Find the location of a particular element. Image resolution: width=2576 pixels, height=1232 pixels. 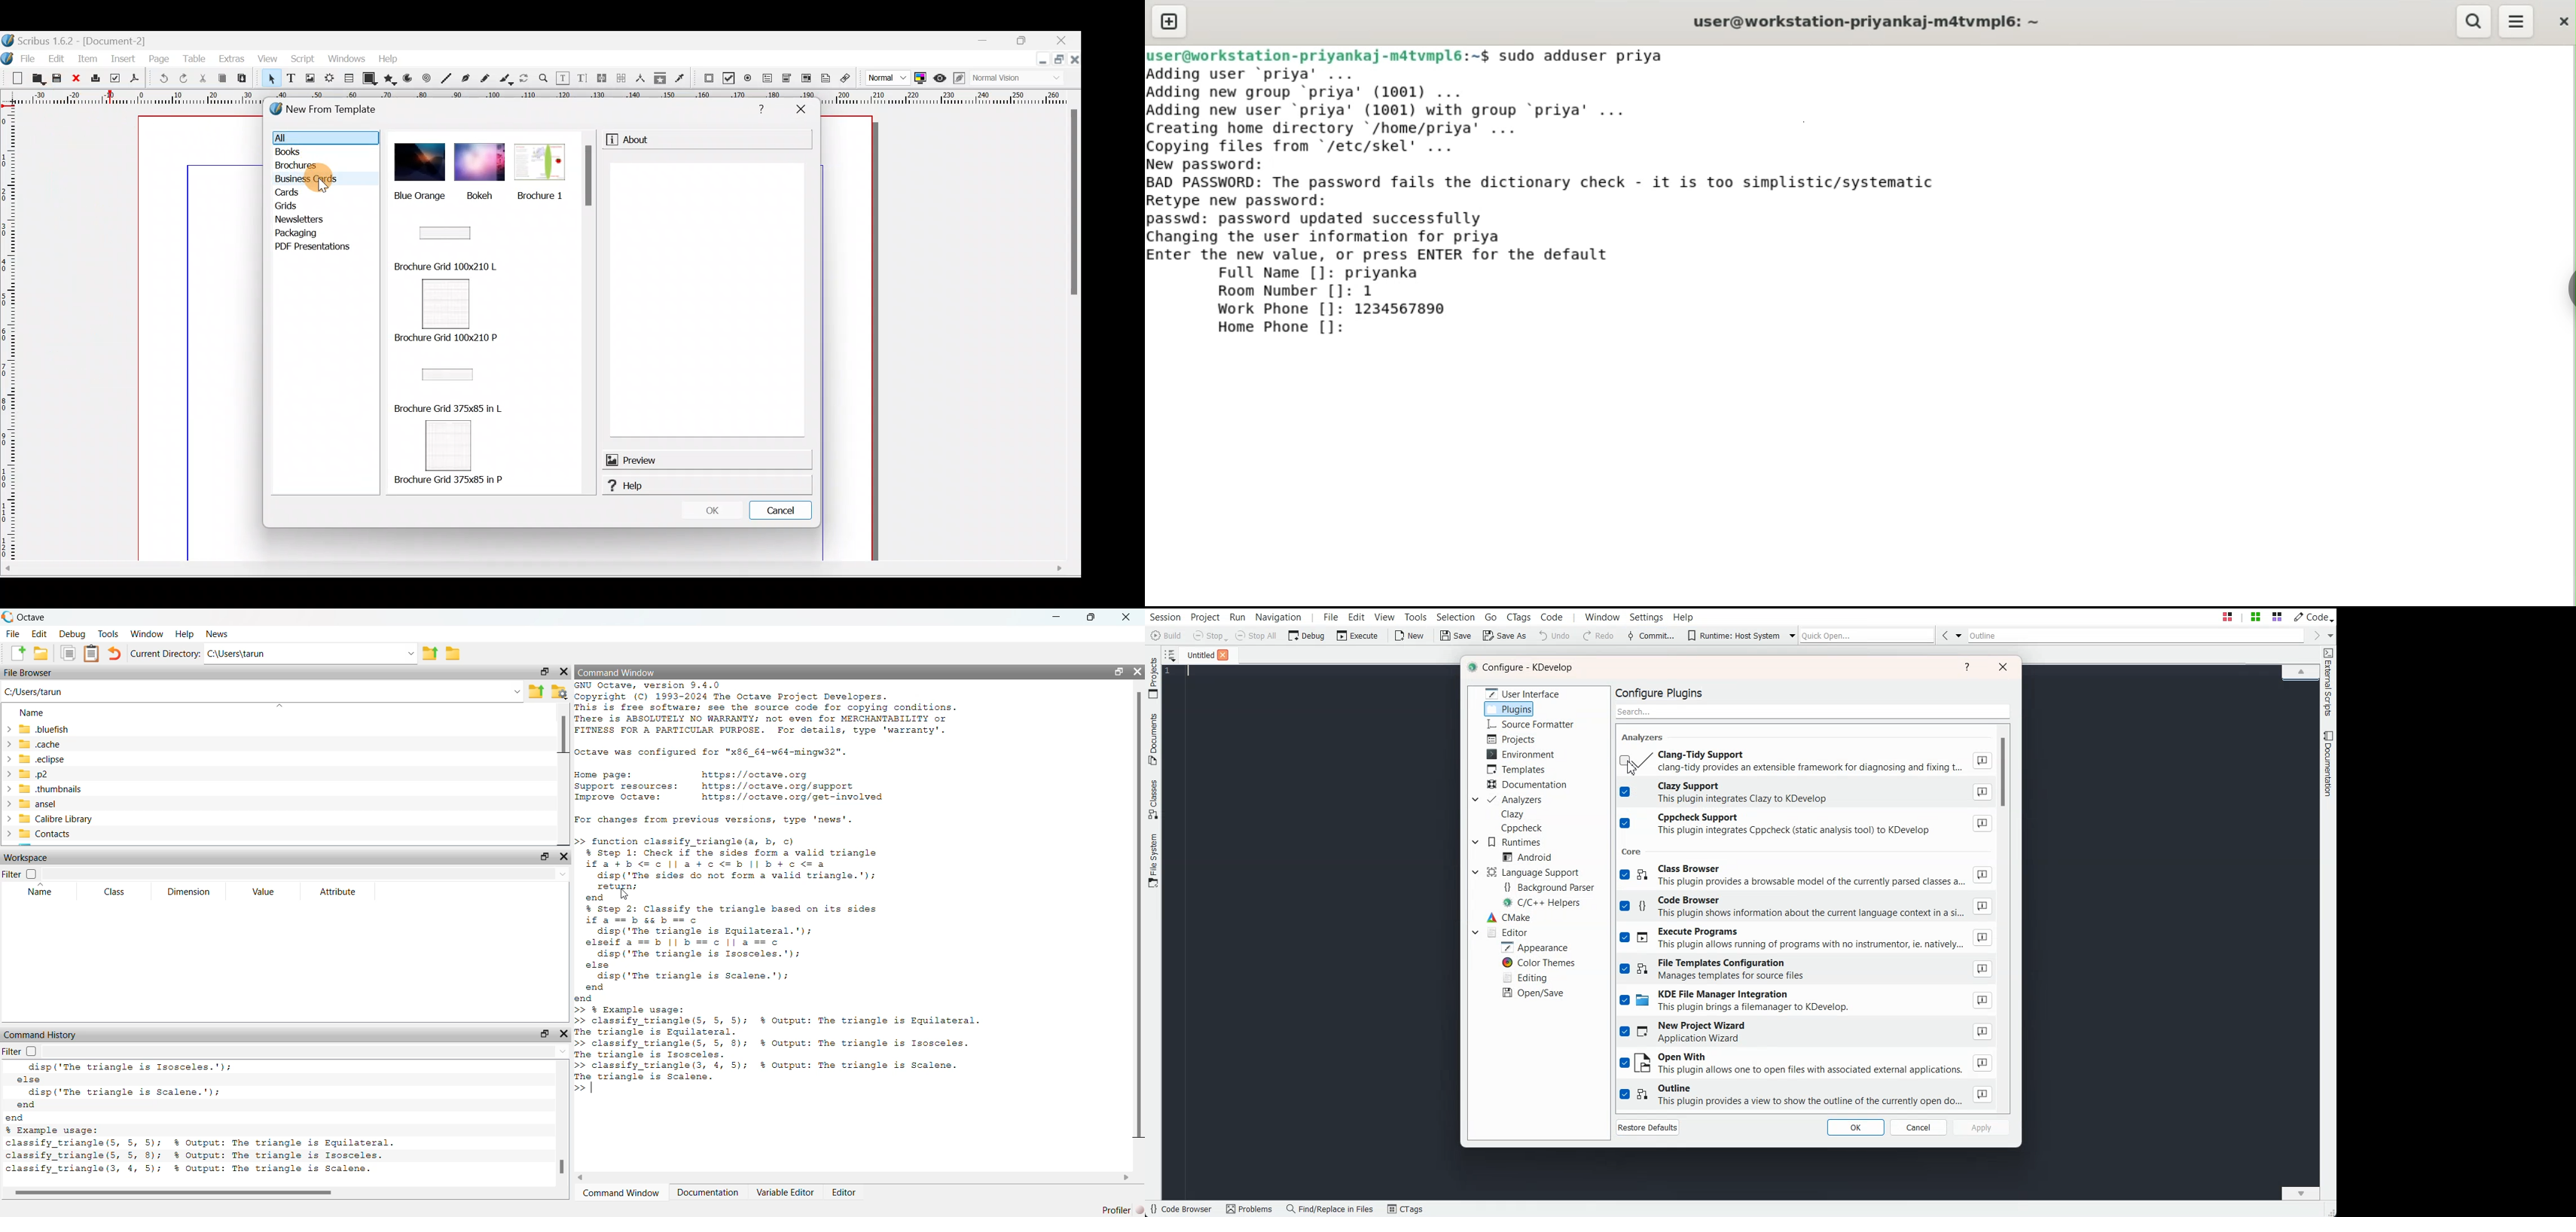

Bezier curver is located at coordinates (466, 78).